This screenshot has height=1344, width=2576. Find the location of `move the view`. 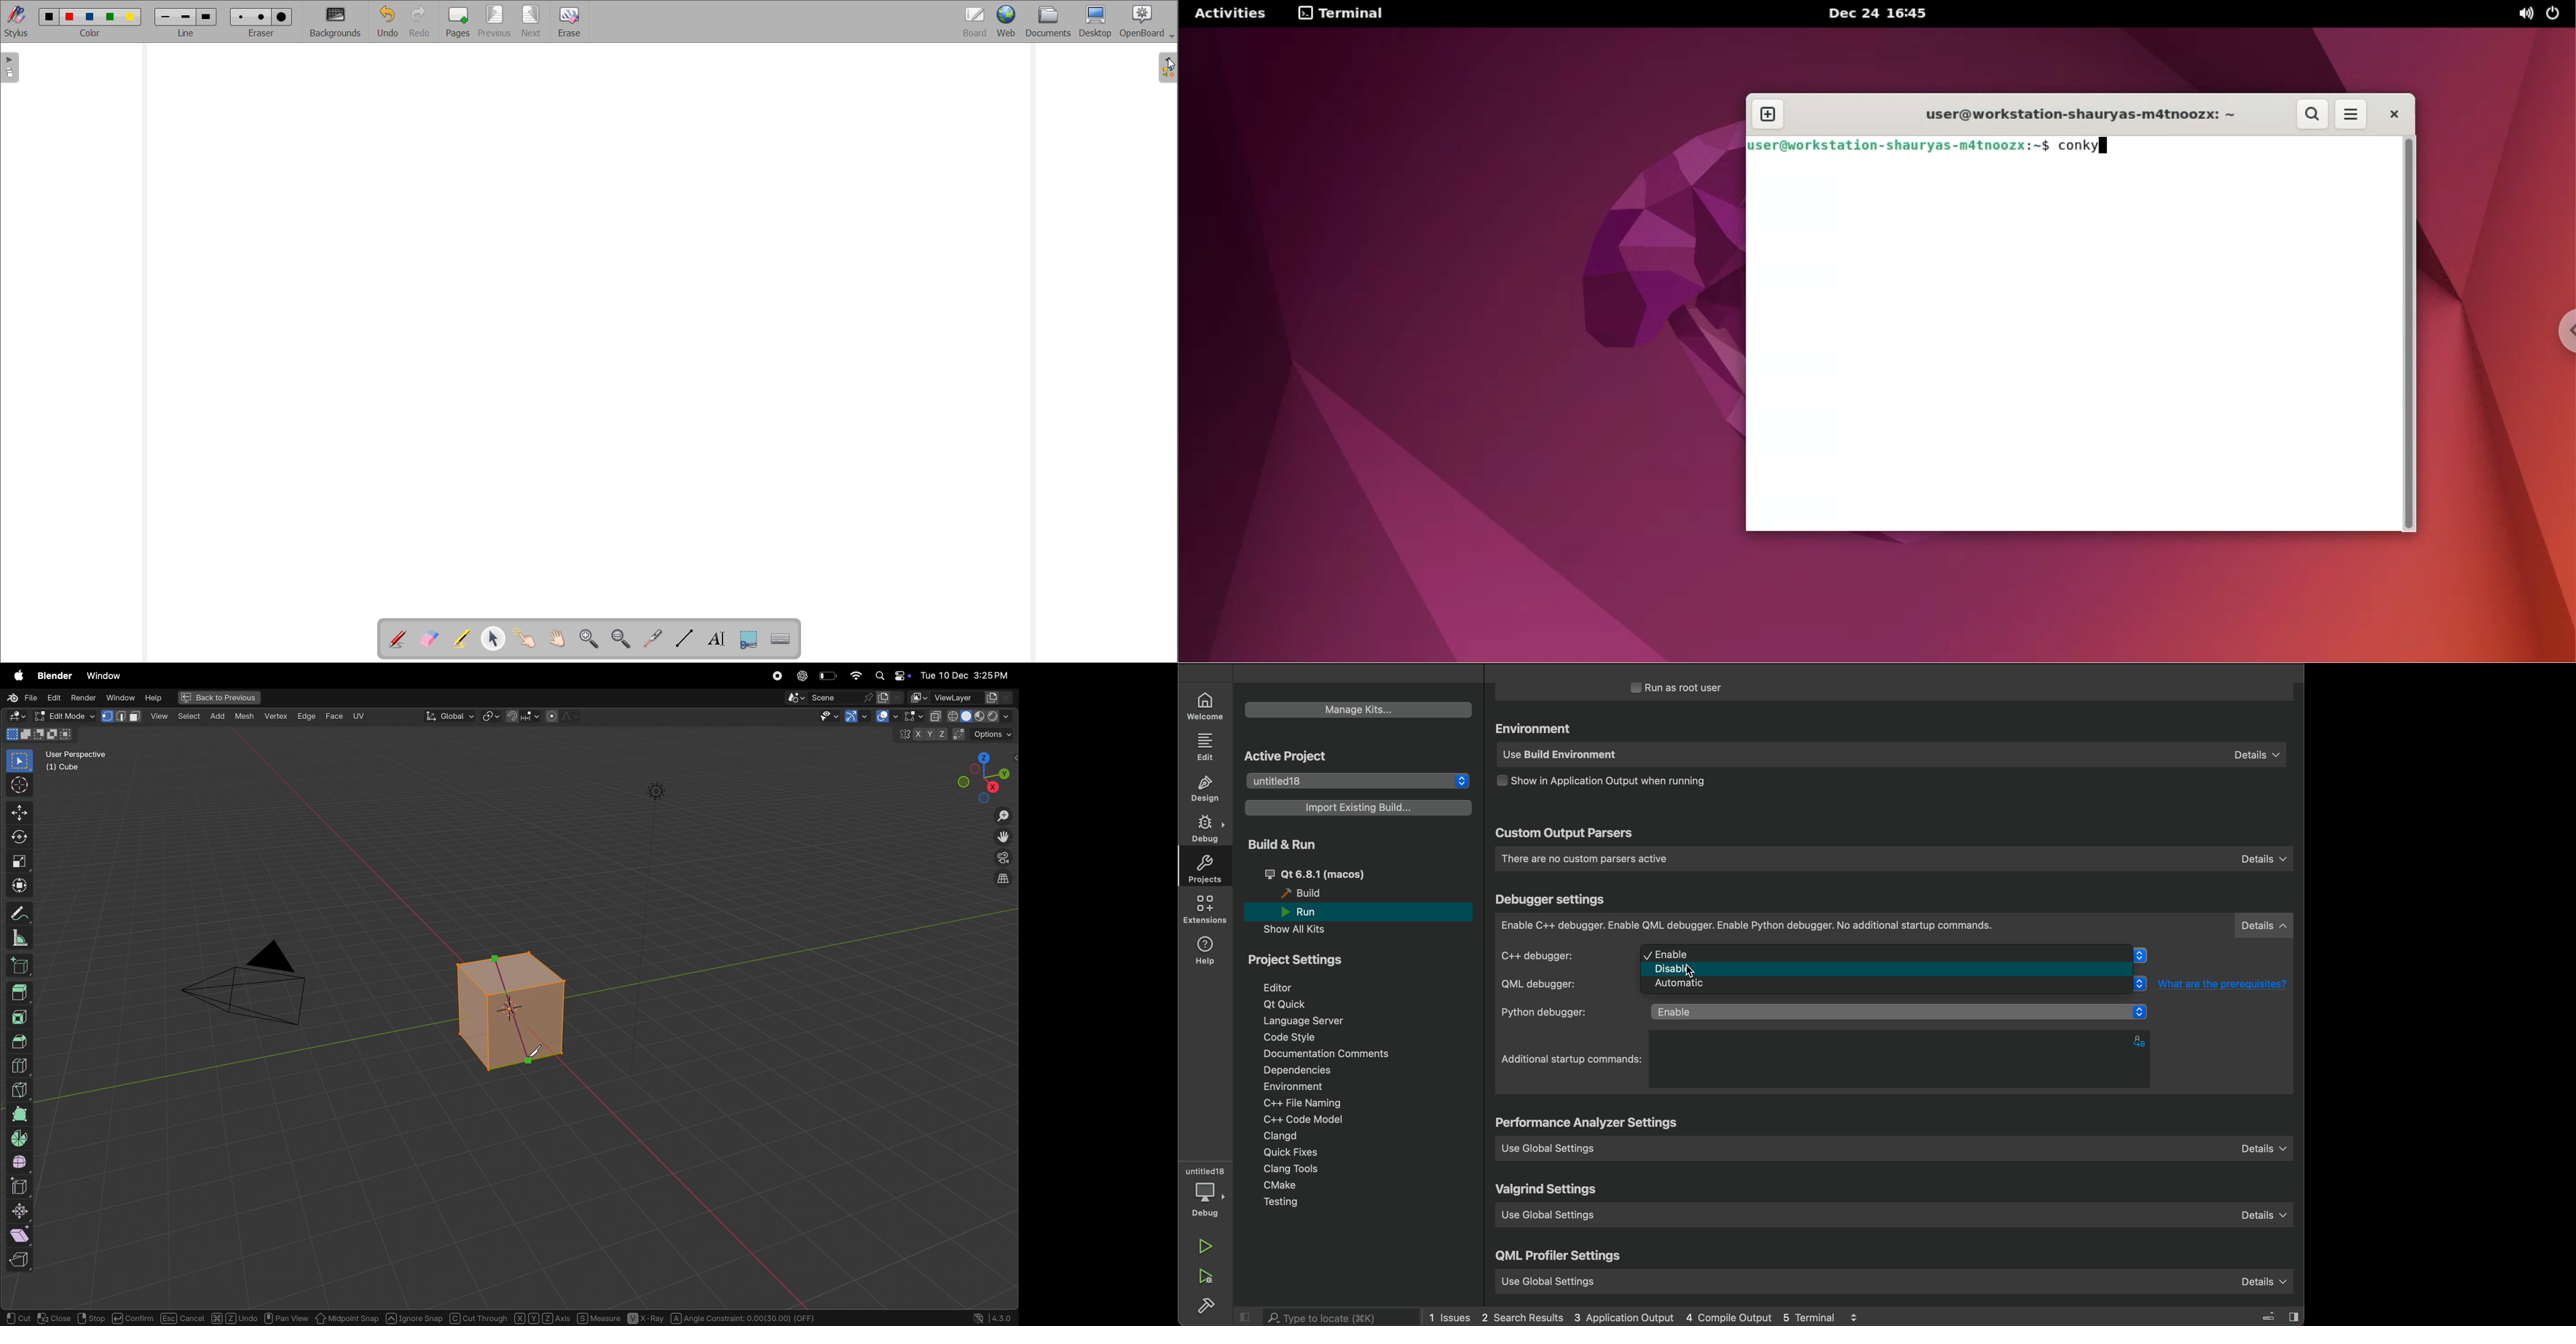

move the view is located at coordinates (1003, 838).